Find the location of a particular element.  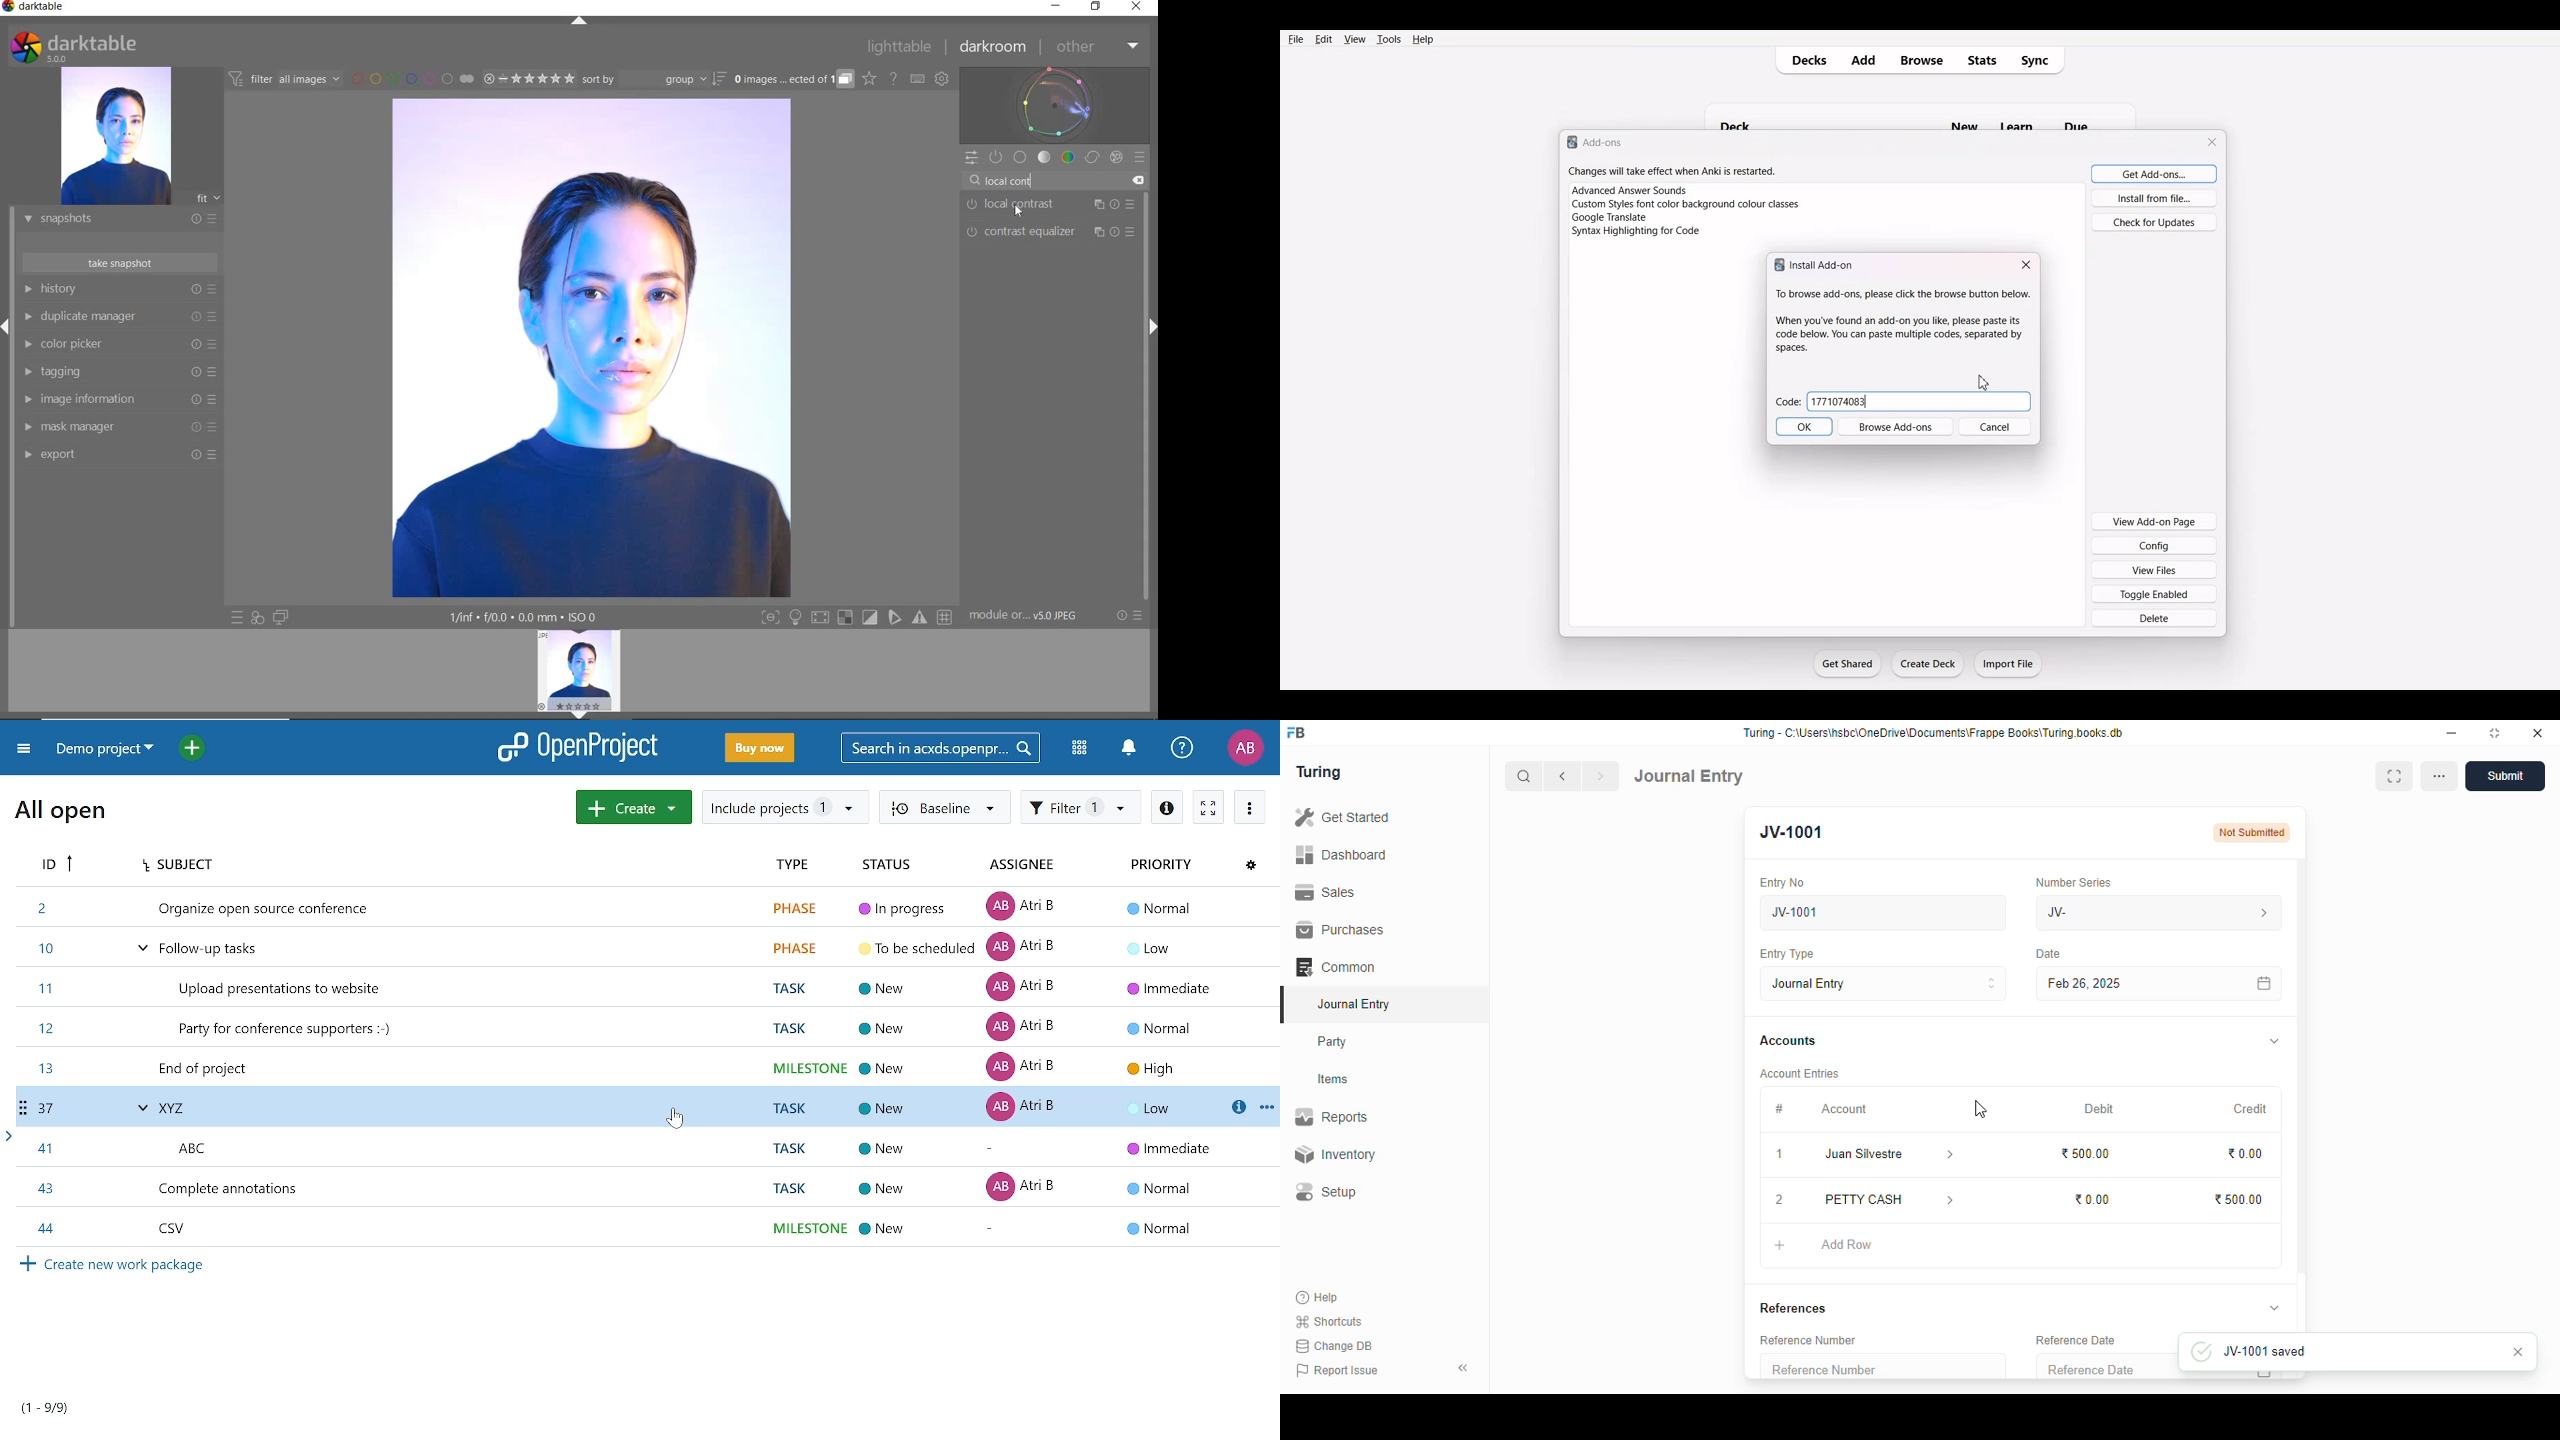

number series is located at coordinates (2073, 882).